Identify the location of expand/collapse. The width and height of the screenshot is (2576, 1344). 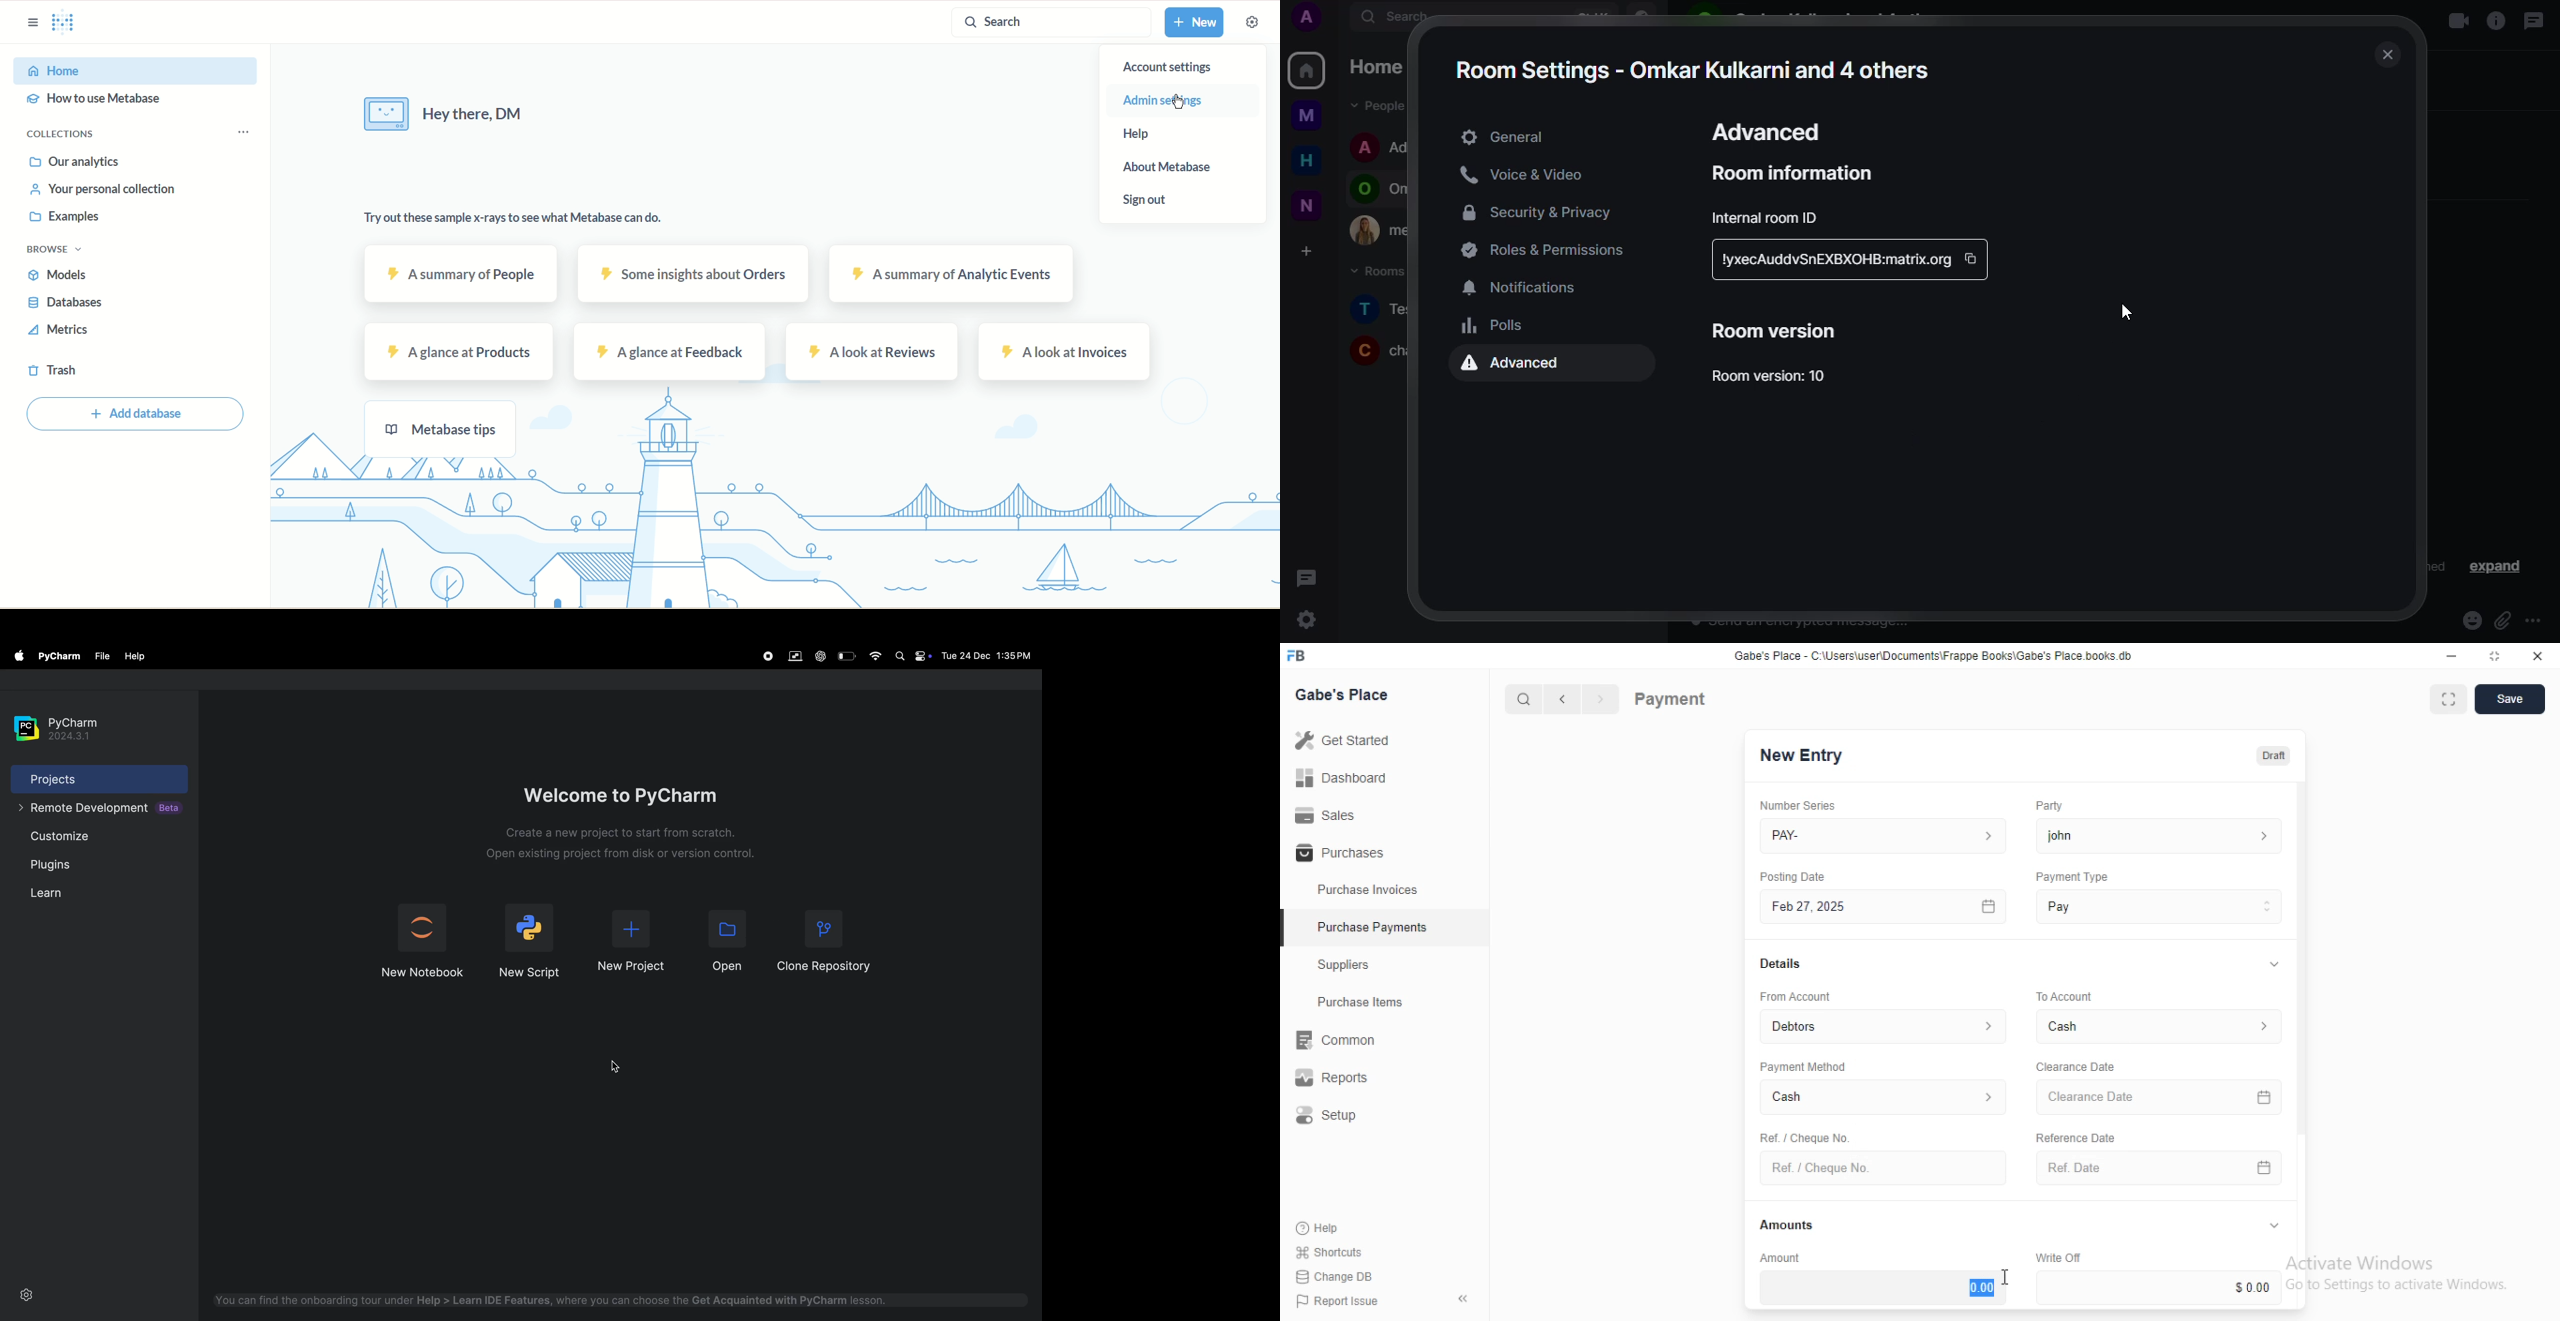
(2270, 965).